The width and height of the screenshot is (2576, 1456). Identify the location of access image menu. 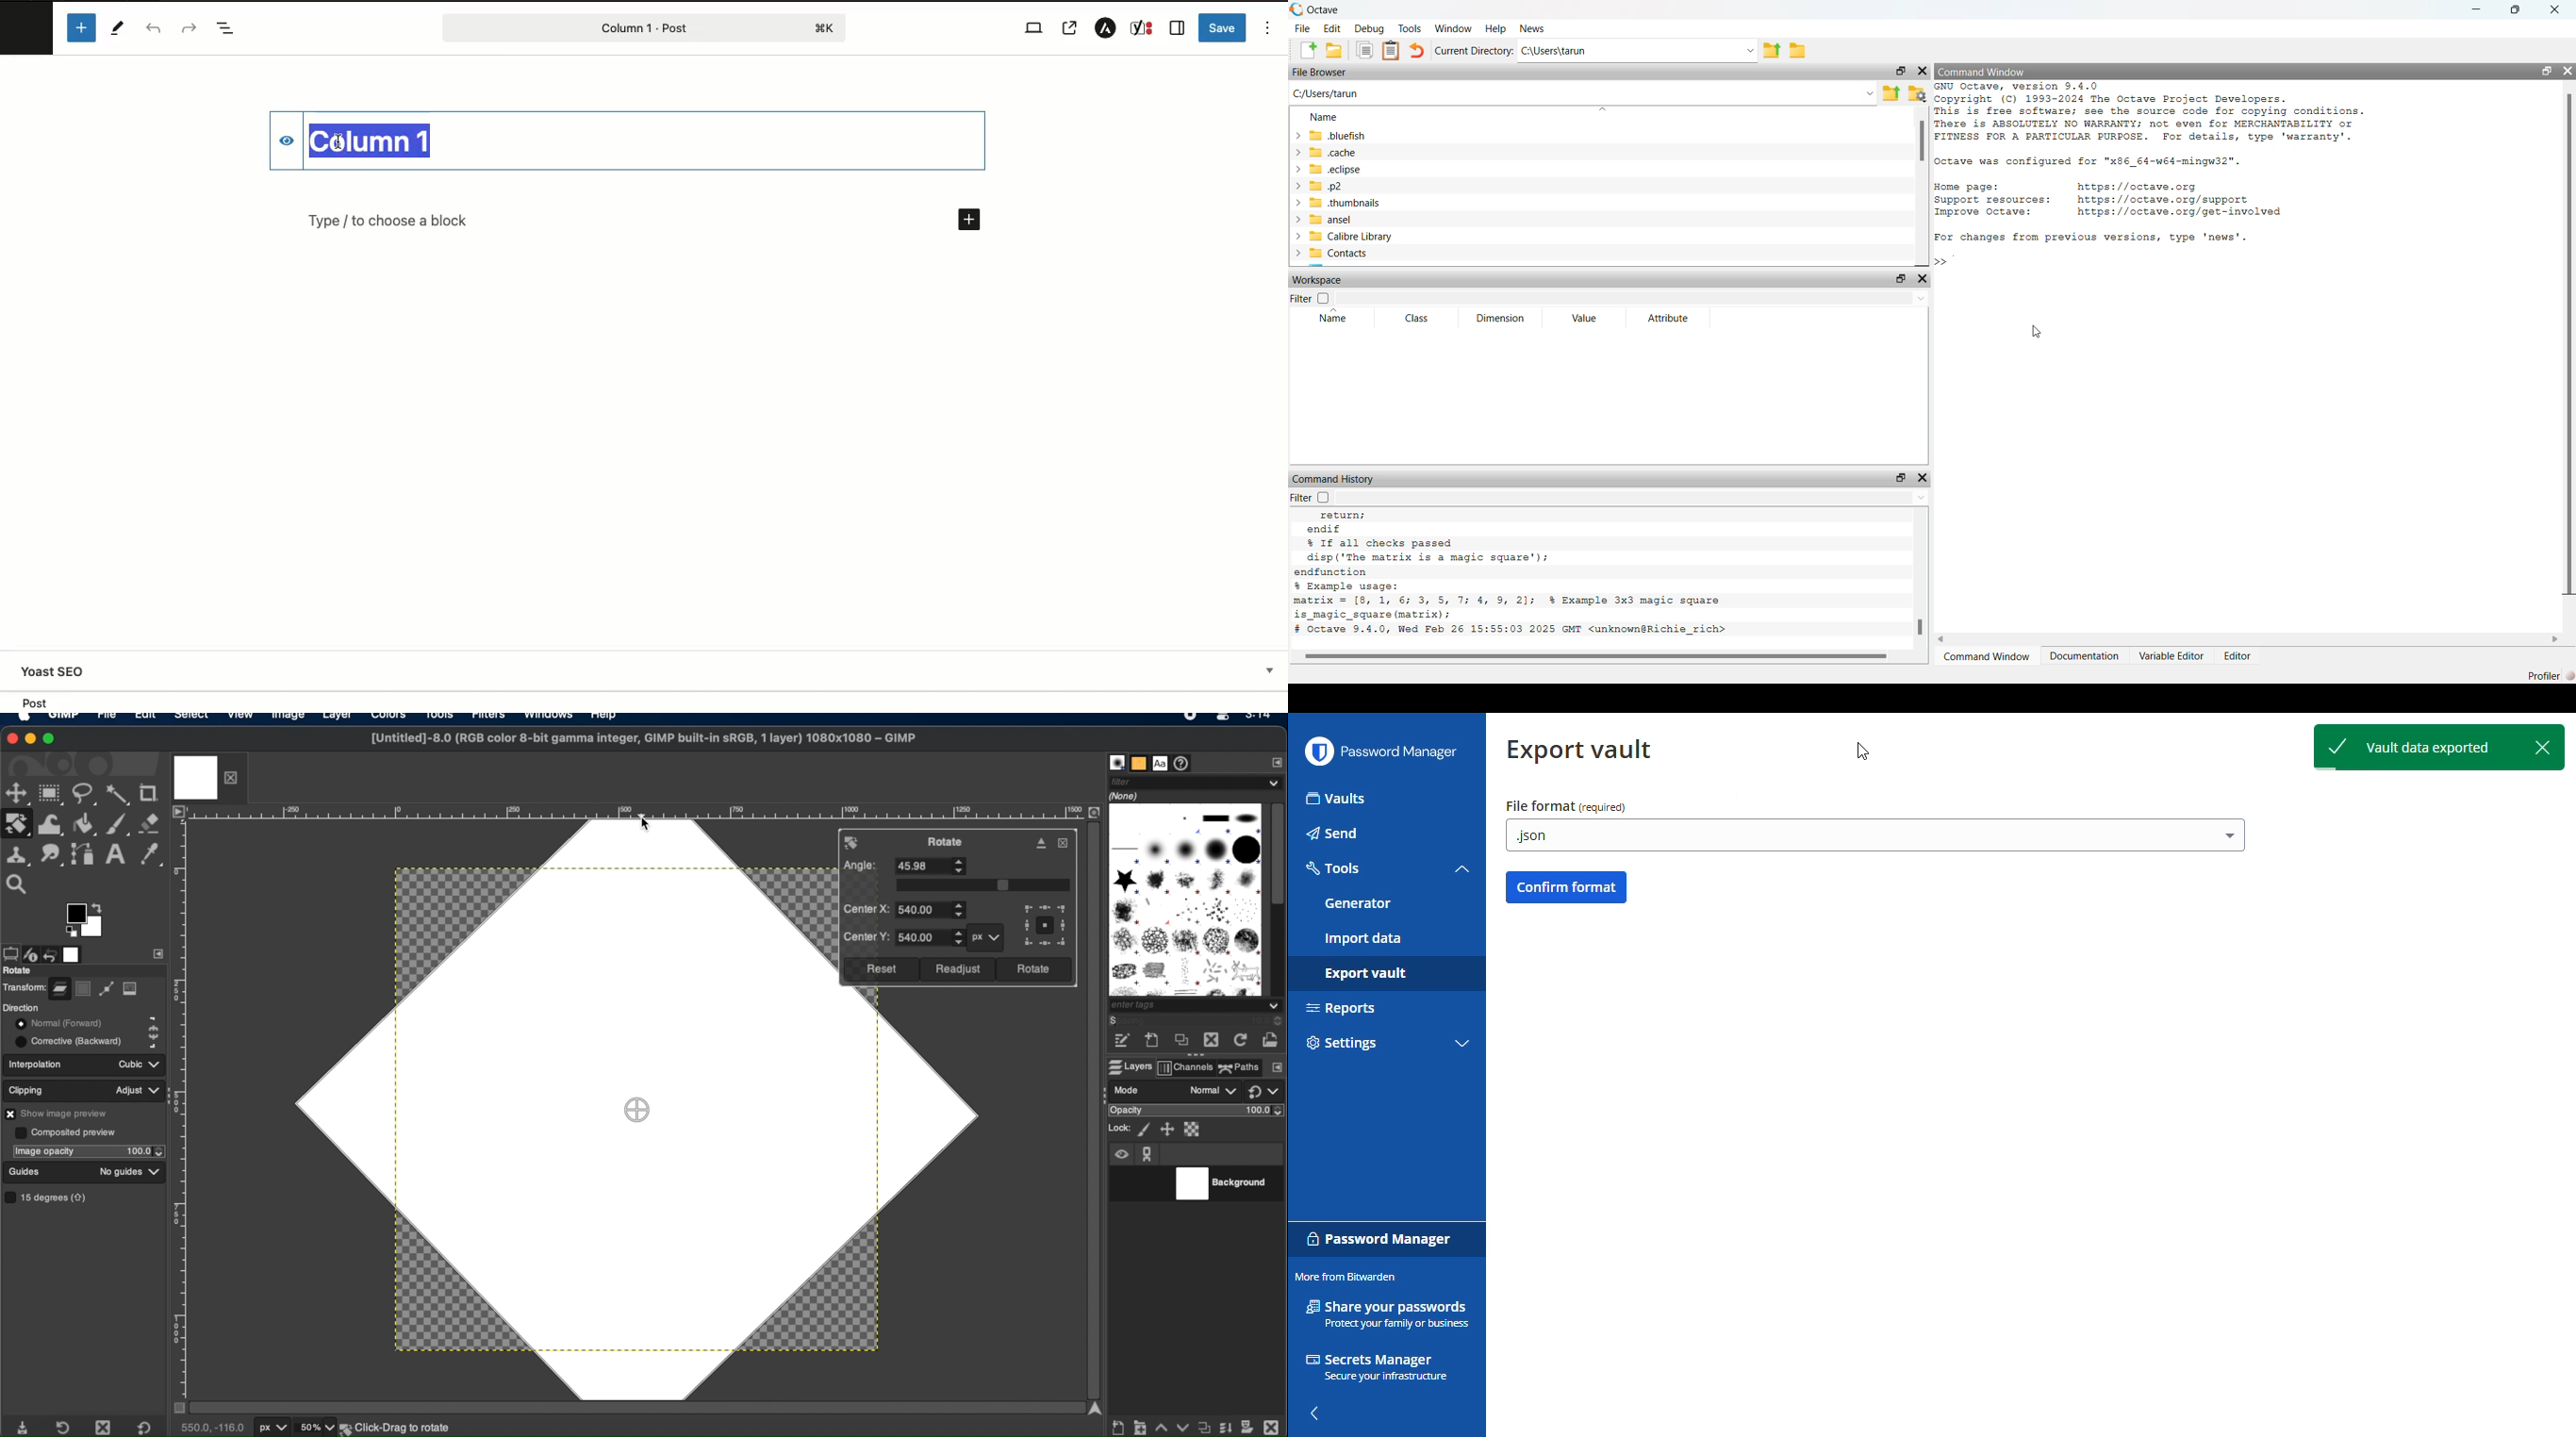
(178, 812).